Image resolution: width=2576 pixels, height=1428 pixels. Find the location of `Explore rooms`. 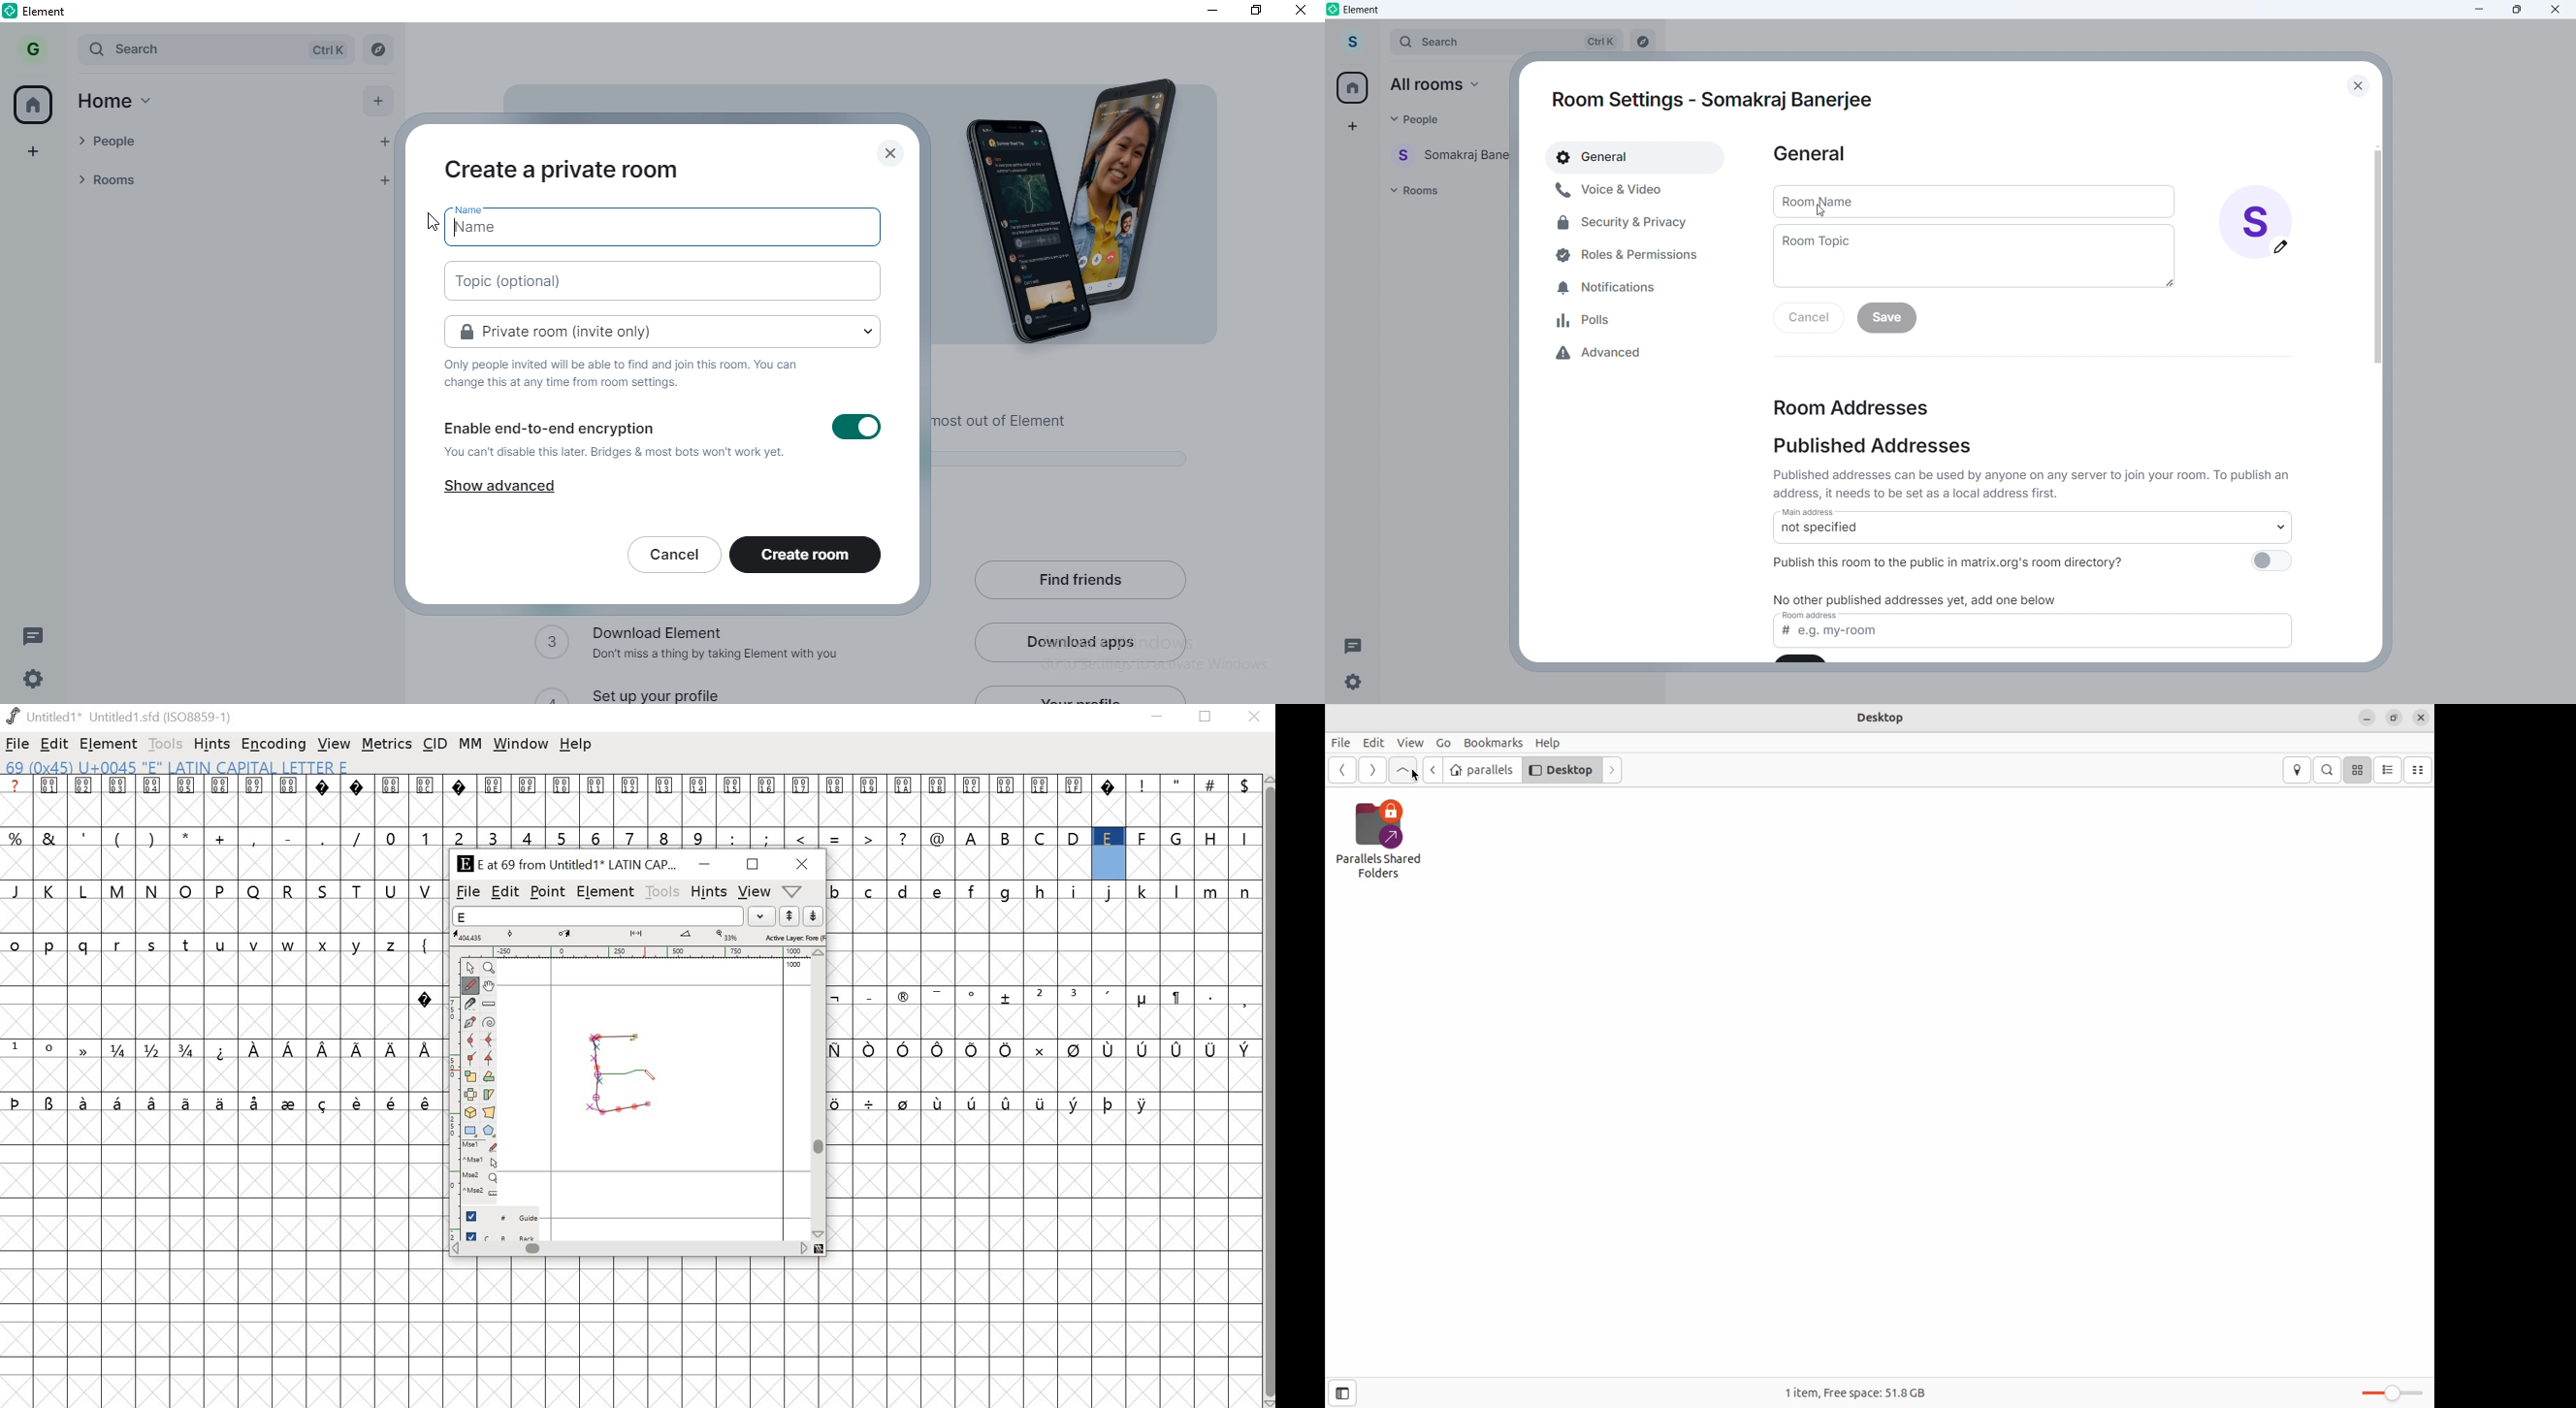

Explore rooms is located at coordinates (379, 48).